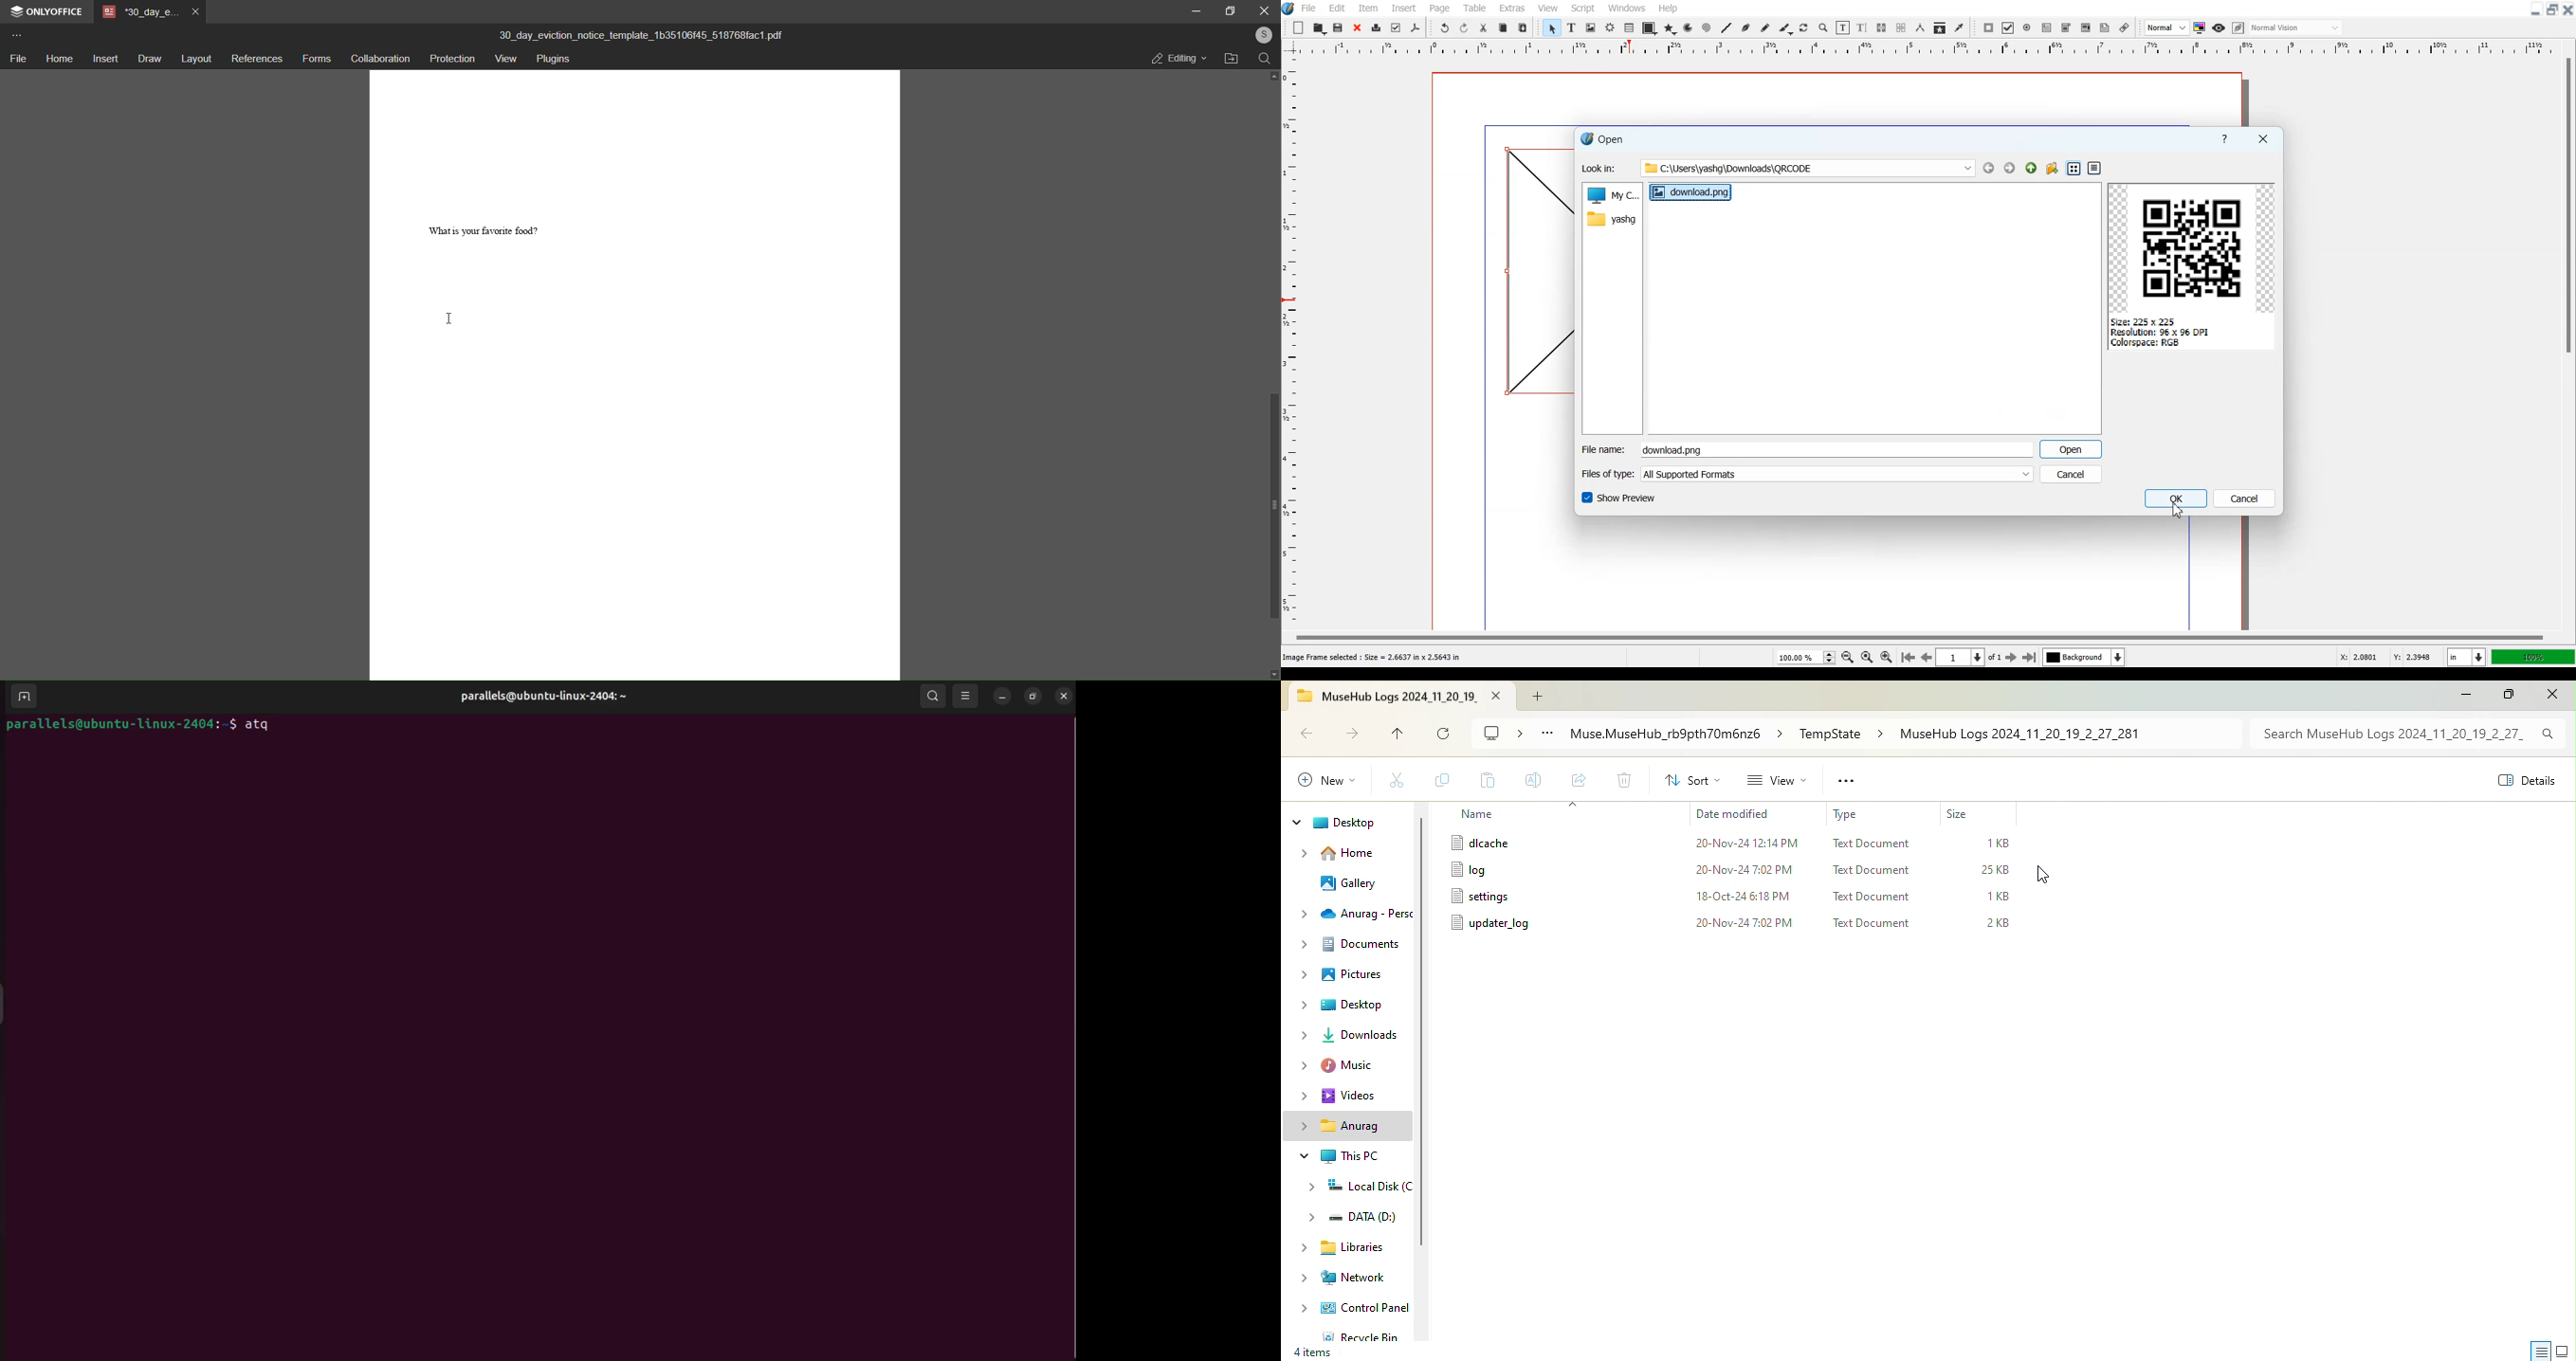  I want to click on Insert, so click(1402, 7).